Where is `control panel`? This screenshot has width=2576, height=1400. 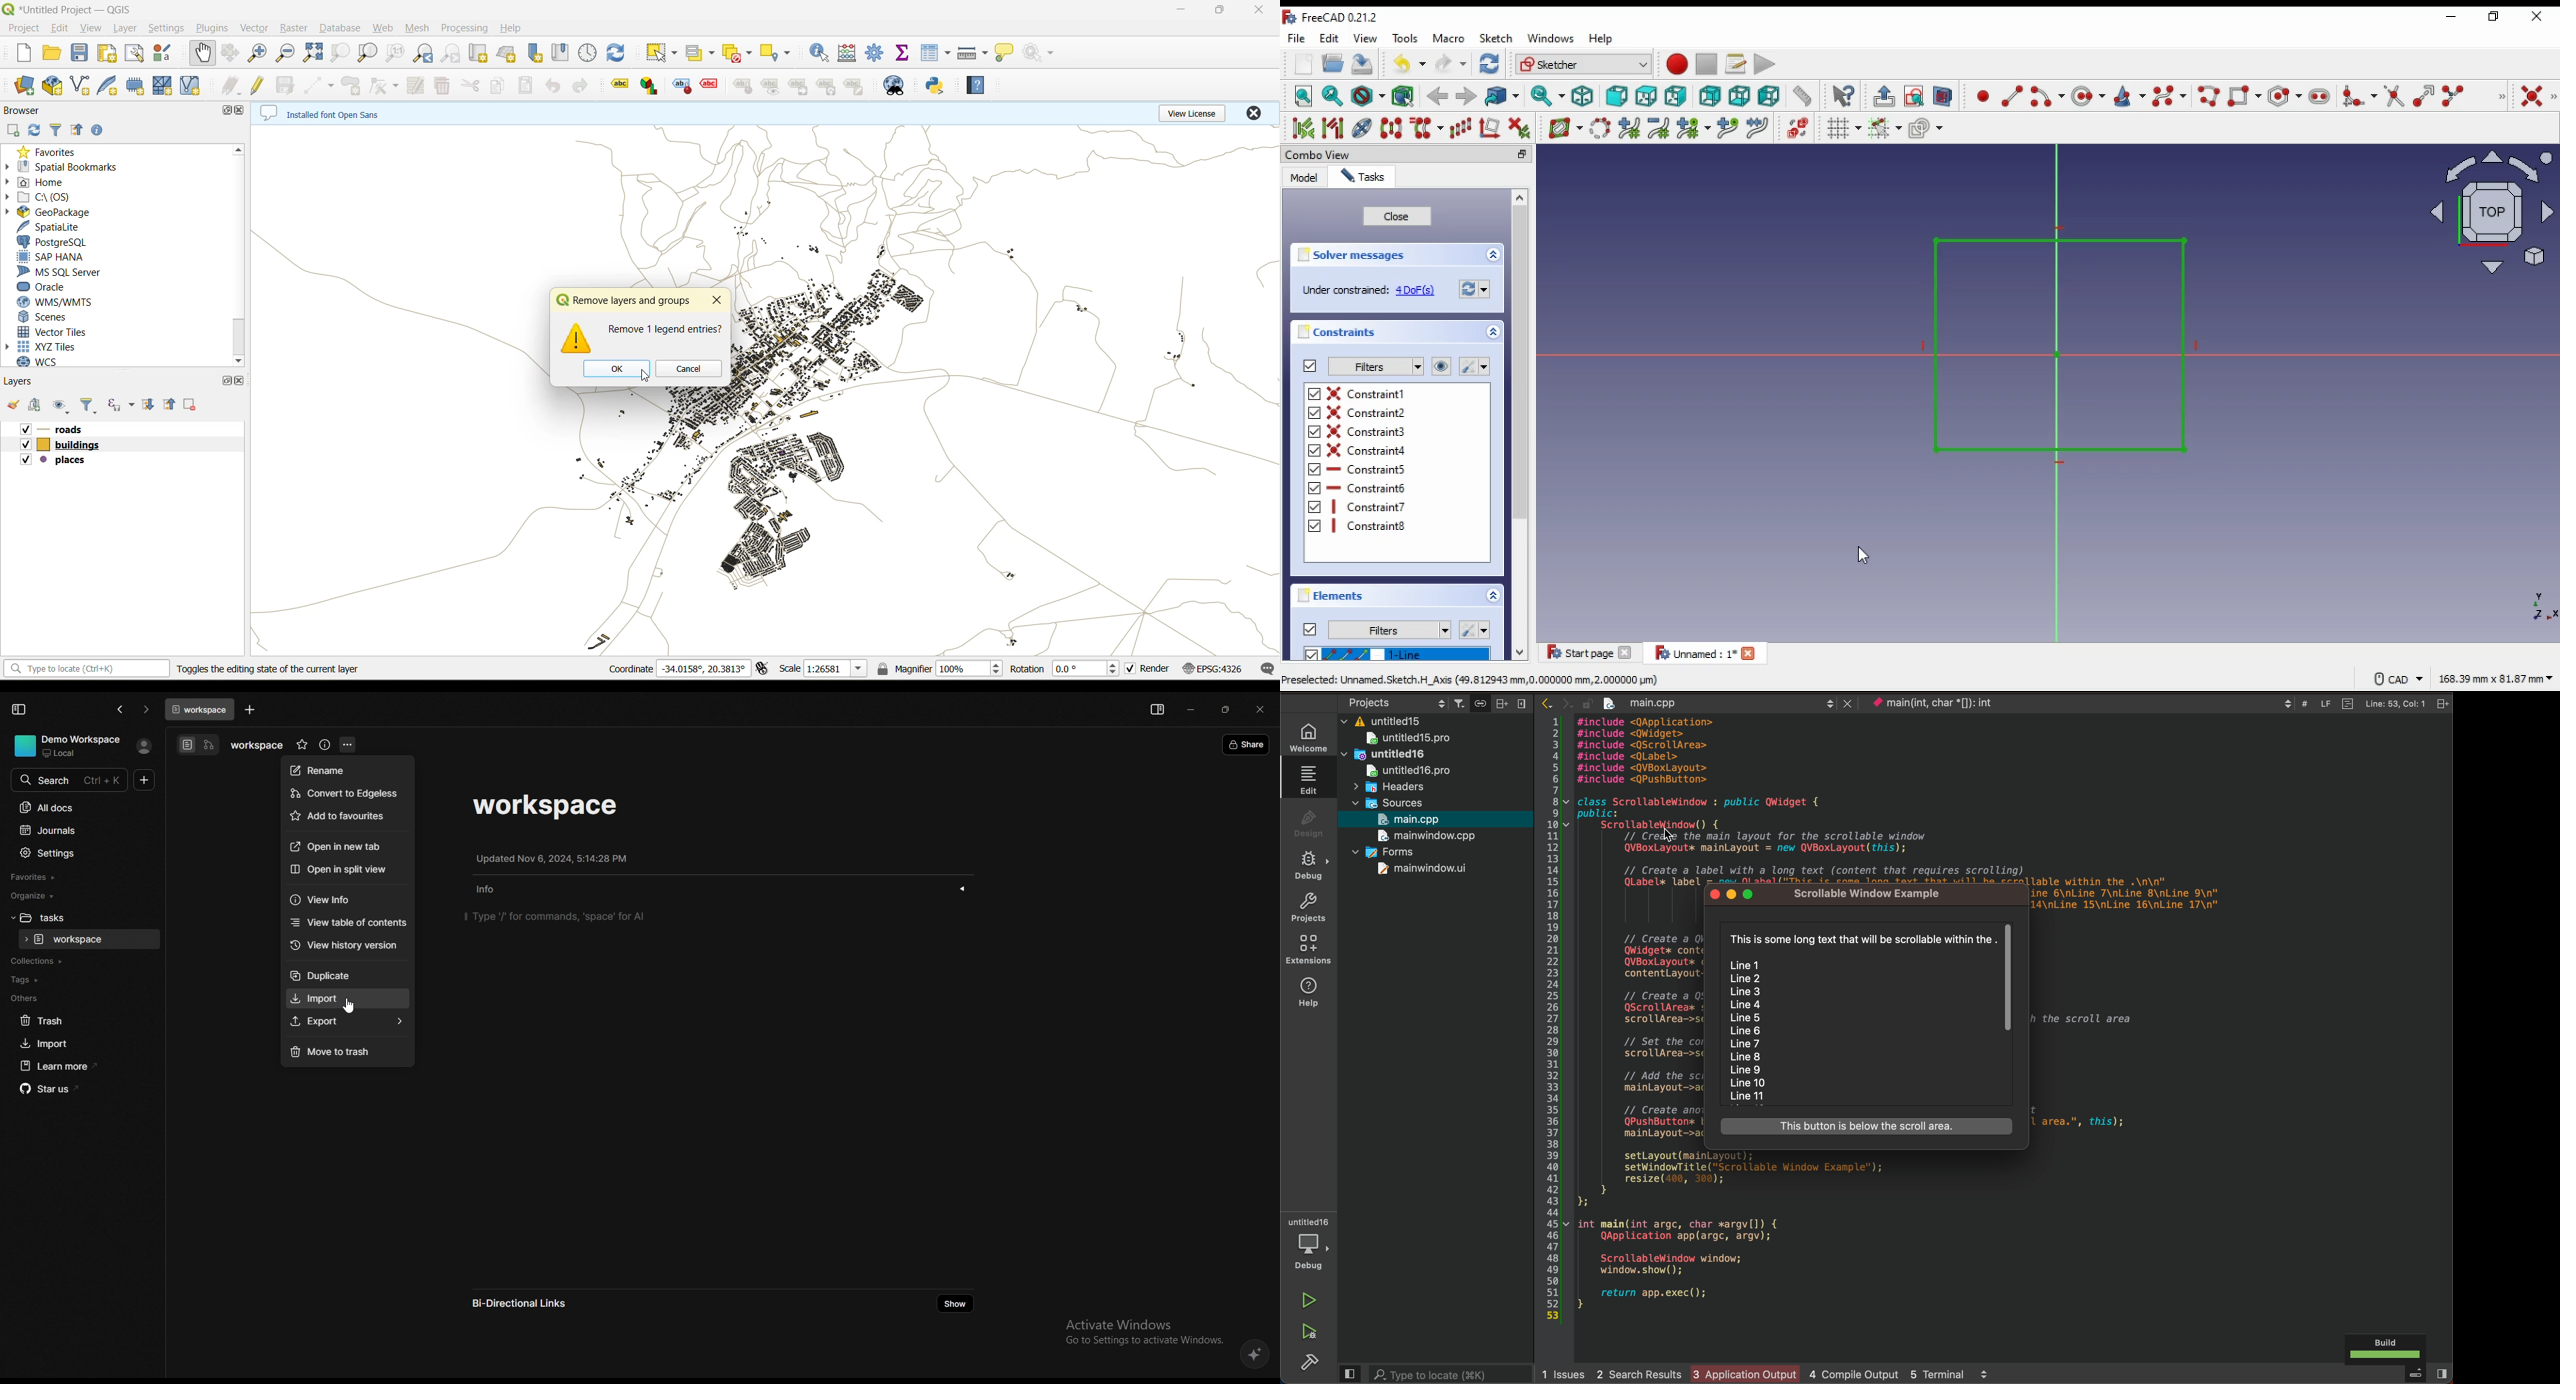 control panel is located at coordinates (590, 53).